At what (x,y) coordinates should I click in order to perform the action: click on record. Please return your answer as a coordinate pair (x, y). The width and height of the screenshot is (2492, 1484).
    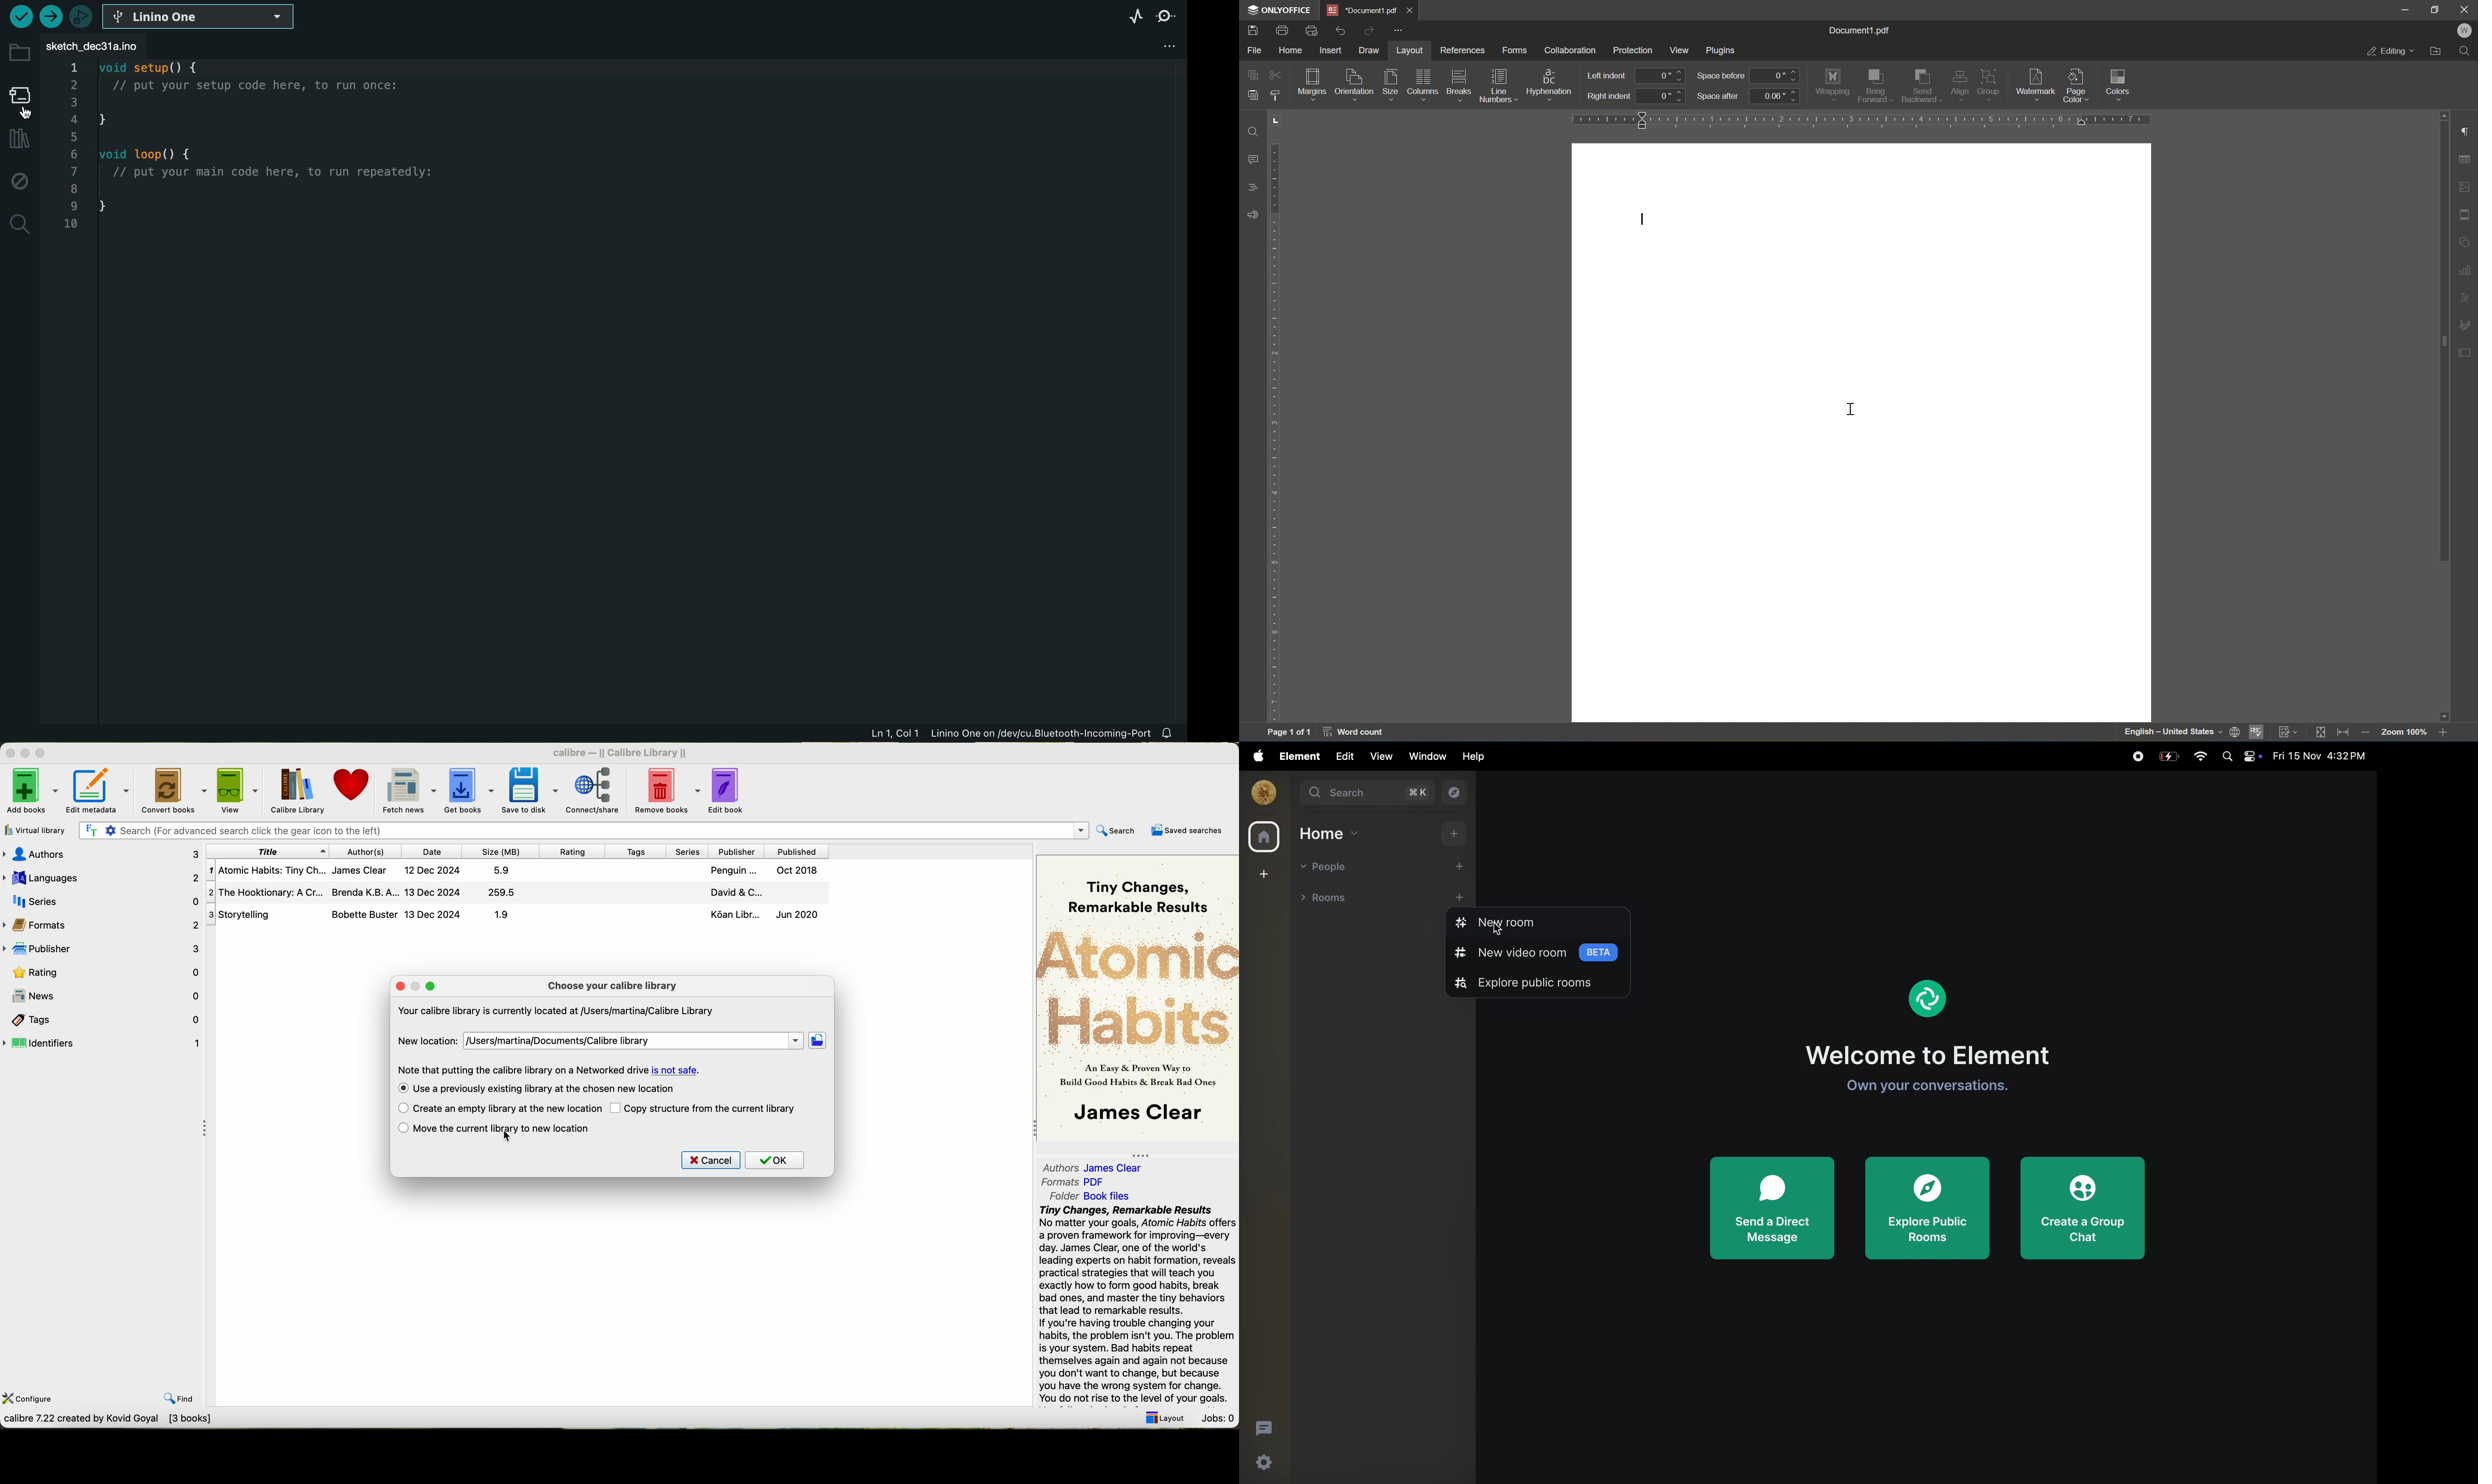
    Looking at the image, I should click on (2137, 755).